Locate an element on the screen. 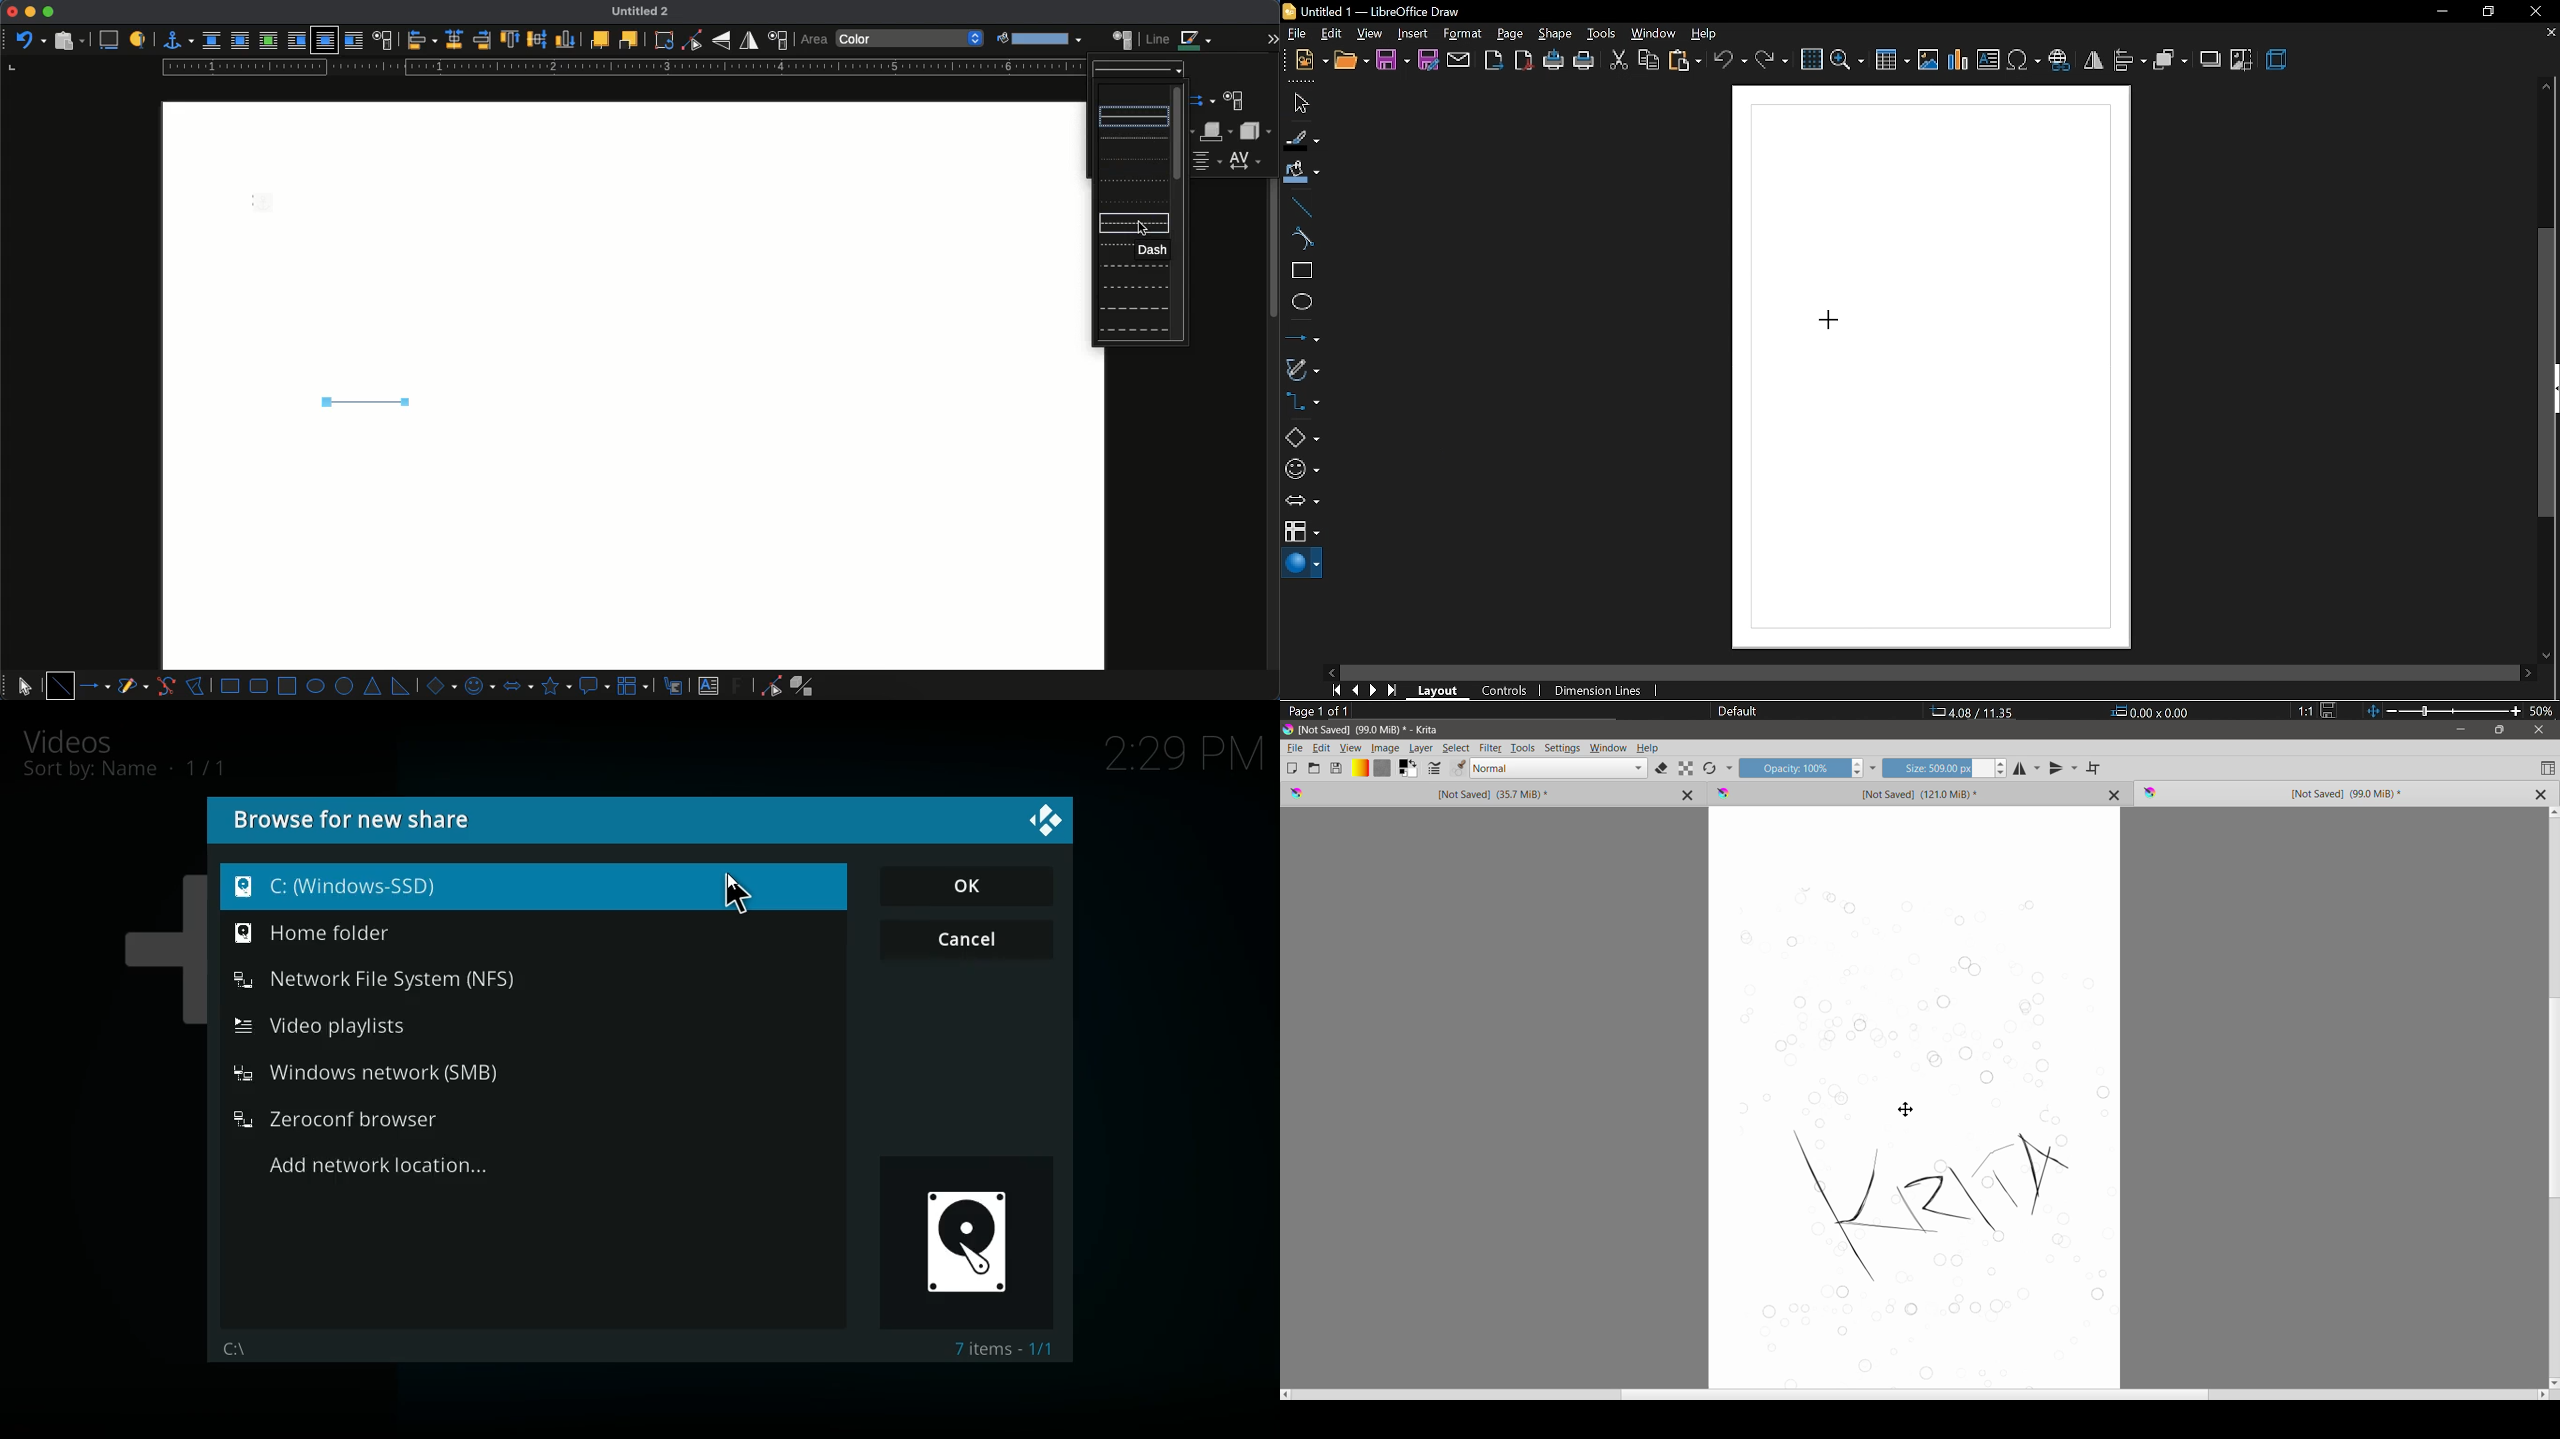 Image resolution: width=2576 pixels, height=1456 pixels. Window is located at coordinates (1609, 749).